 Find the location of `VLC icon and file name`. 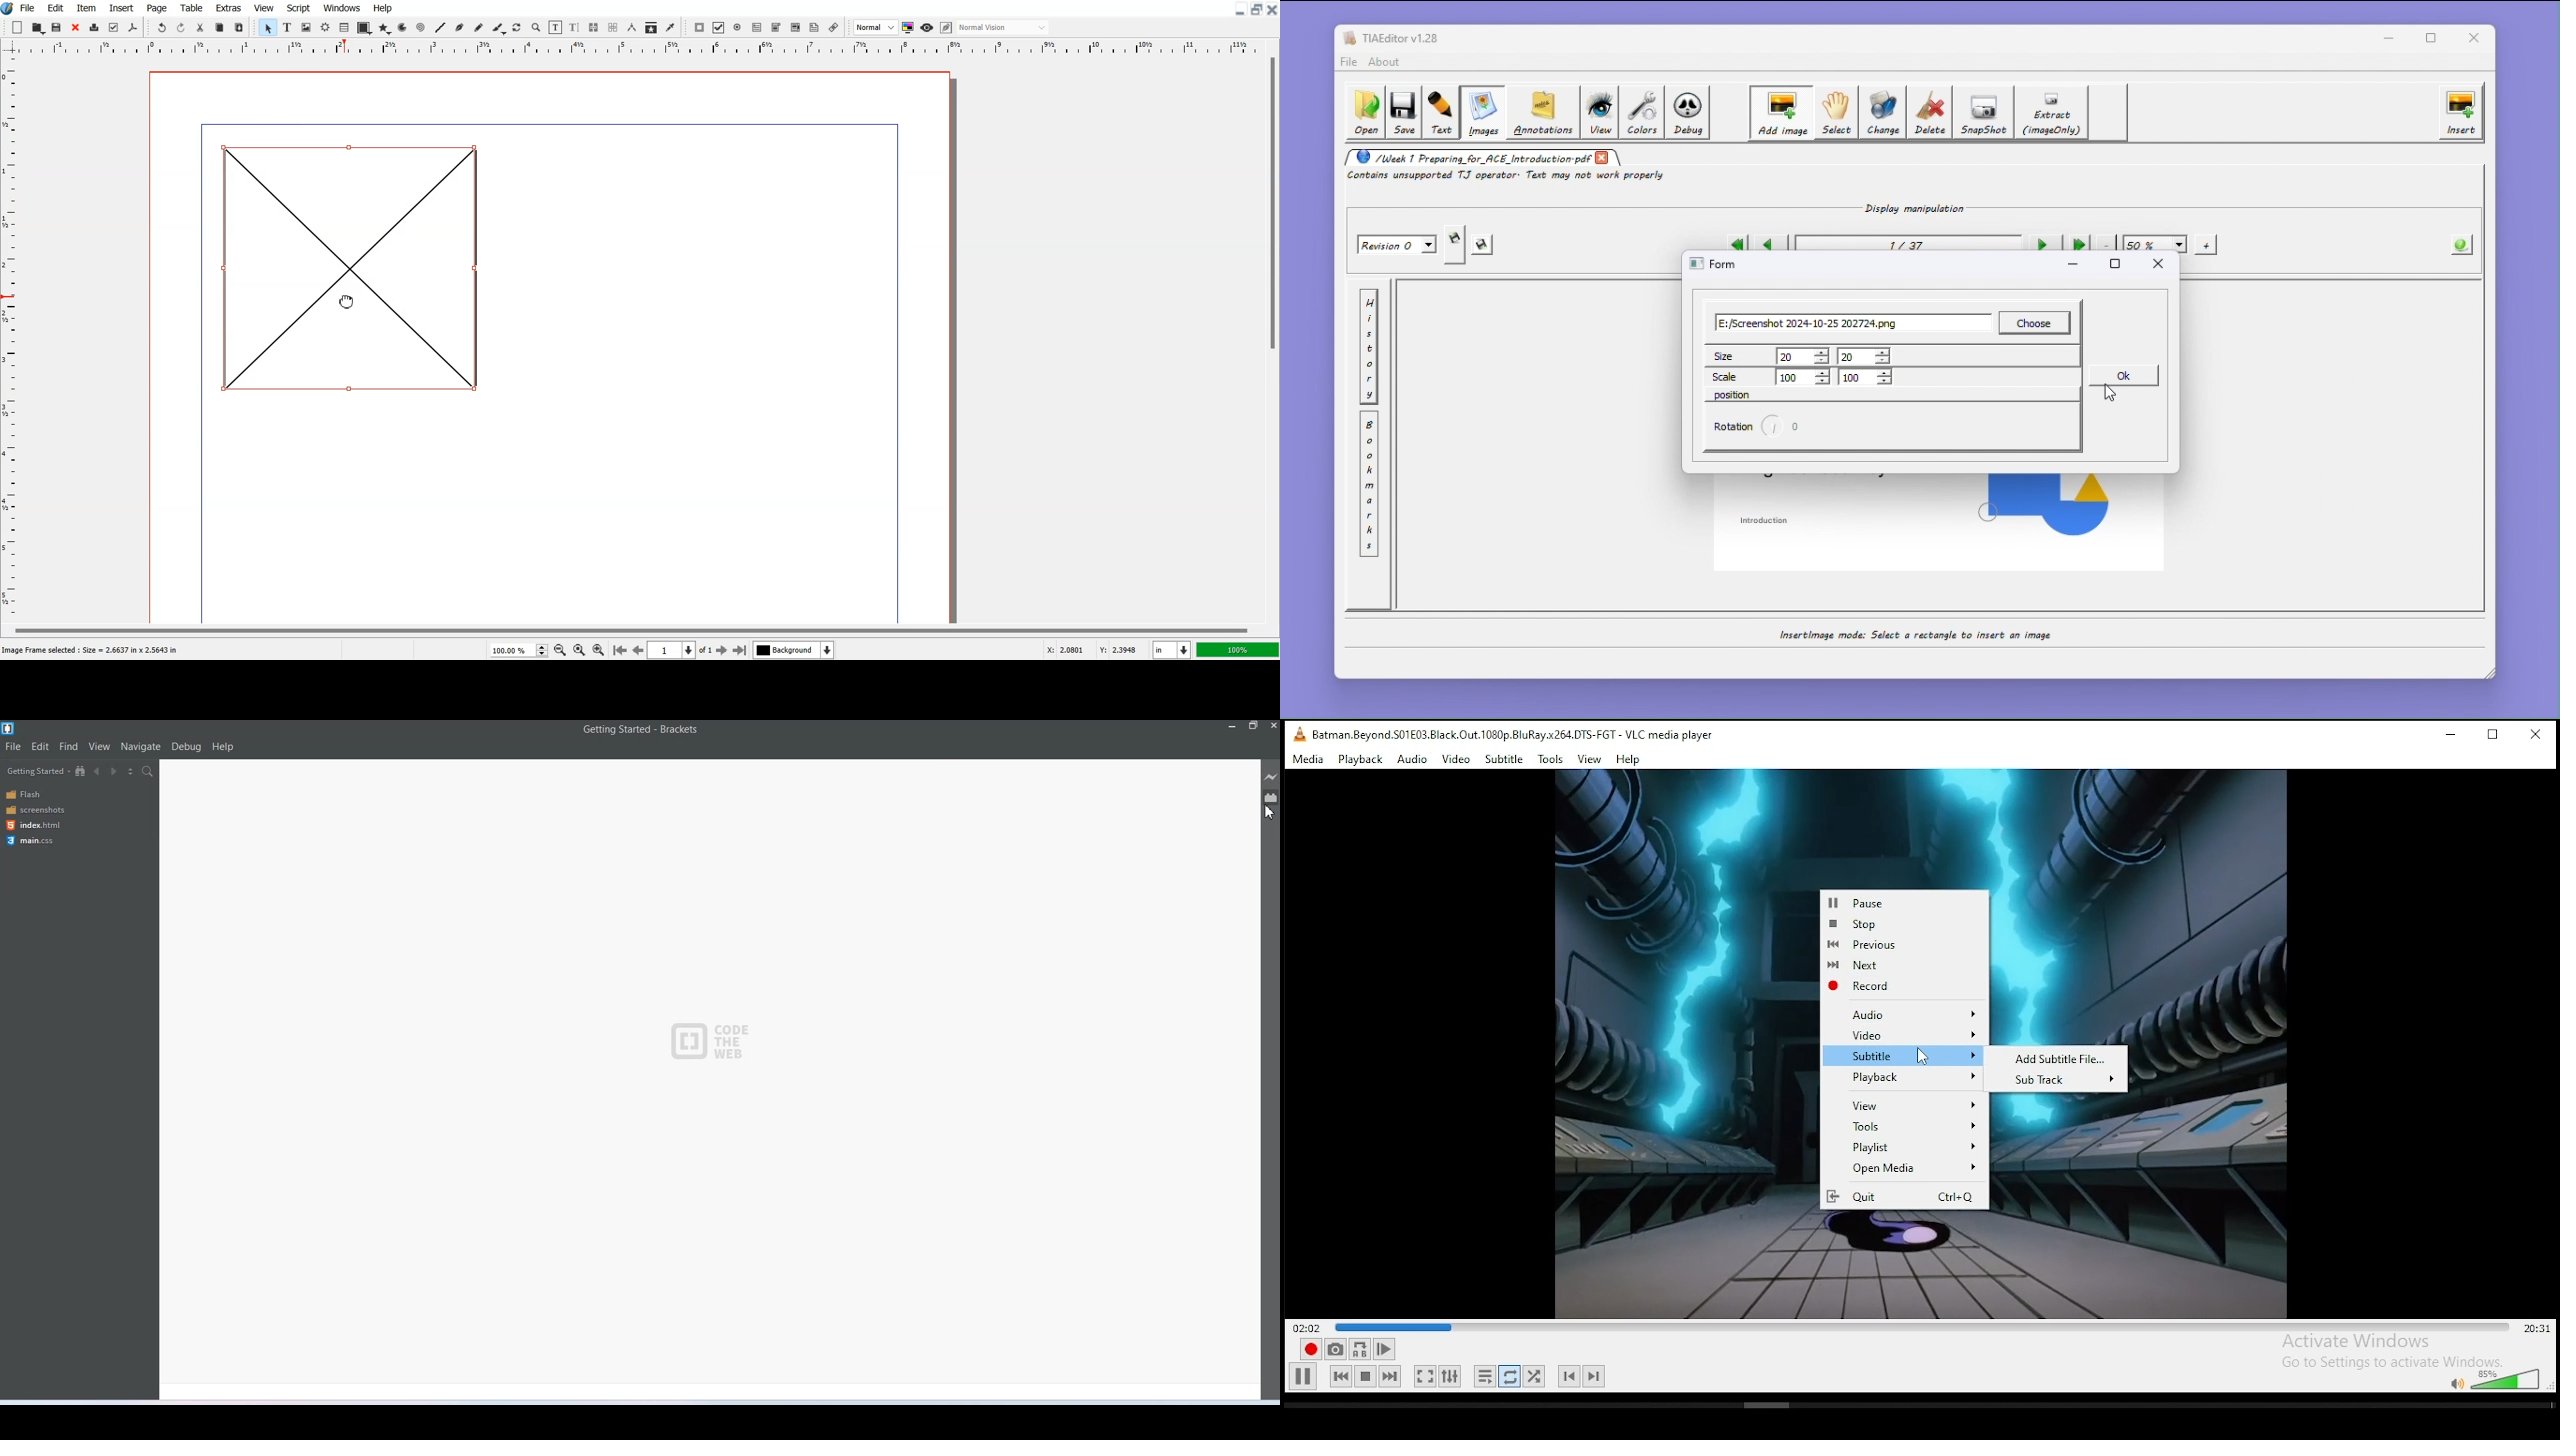

VLC icon and file name is located at coordinates (1498, 734).